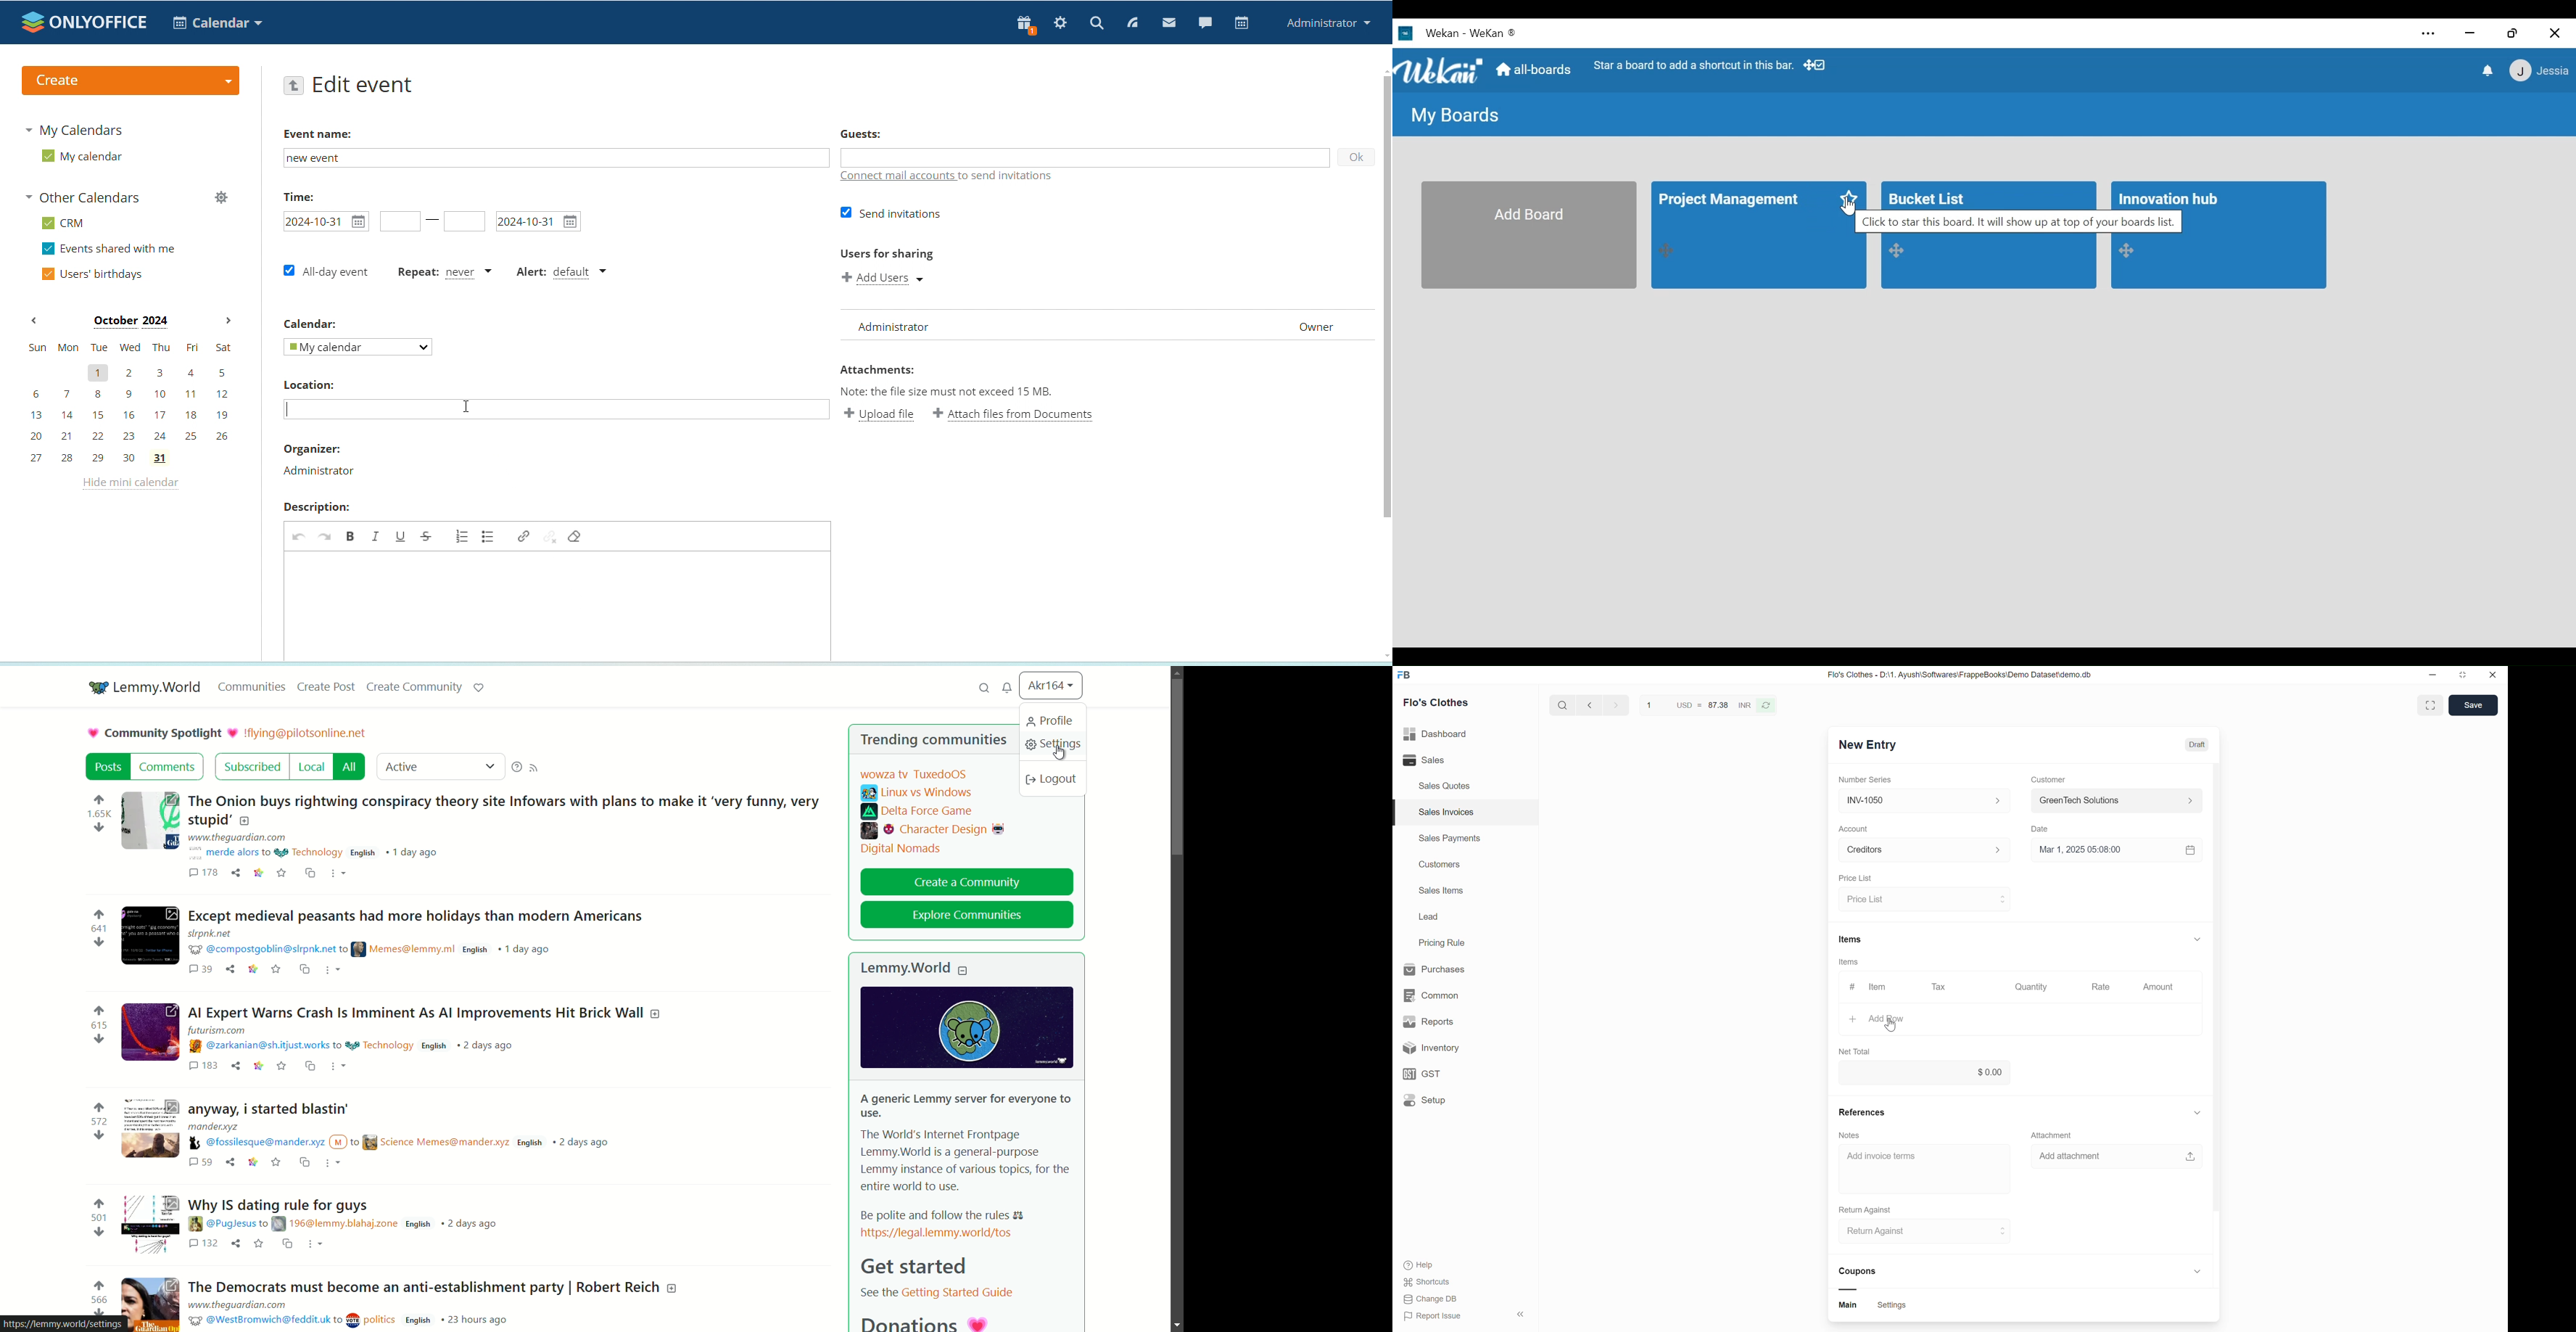 The height and width of the screenshot is (1344, 2576). What do you see at coordinates (398, 1106) in the screenshot?
I see `post-4` at bounding box center [398, 1106].